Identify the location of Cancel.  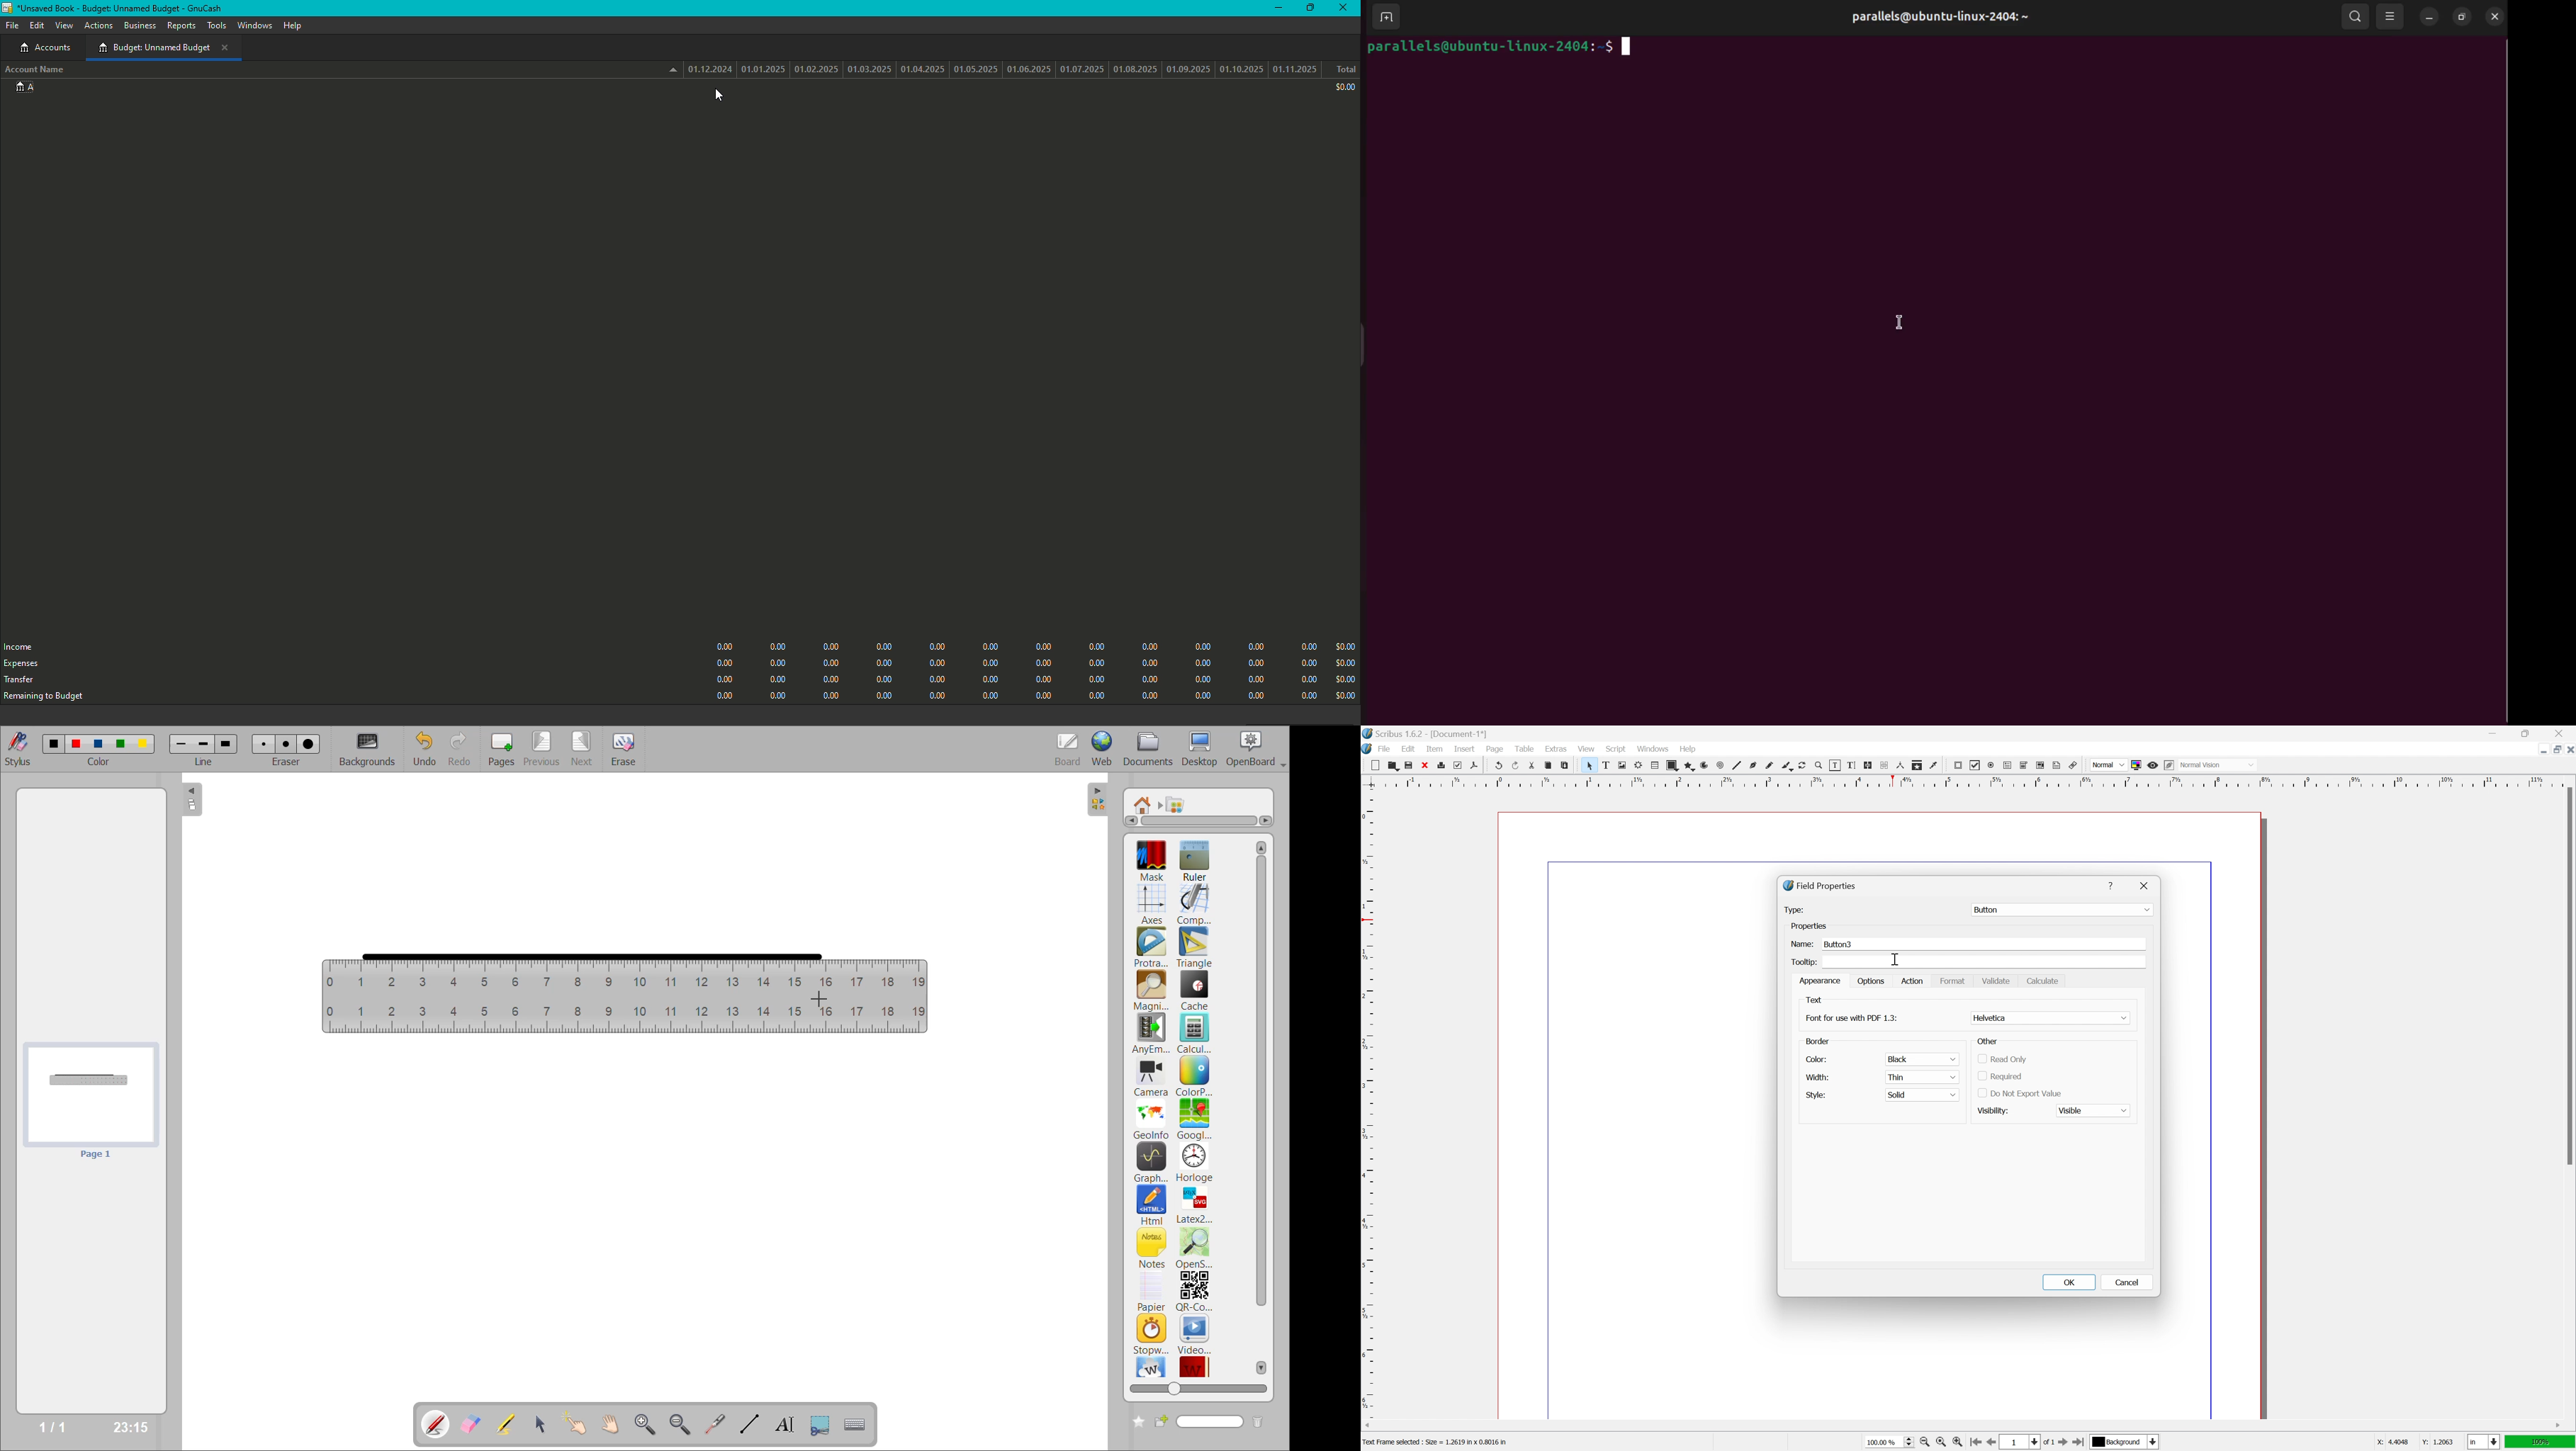
(2130, 1281).